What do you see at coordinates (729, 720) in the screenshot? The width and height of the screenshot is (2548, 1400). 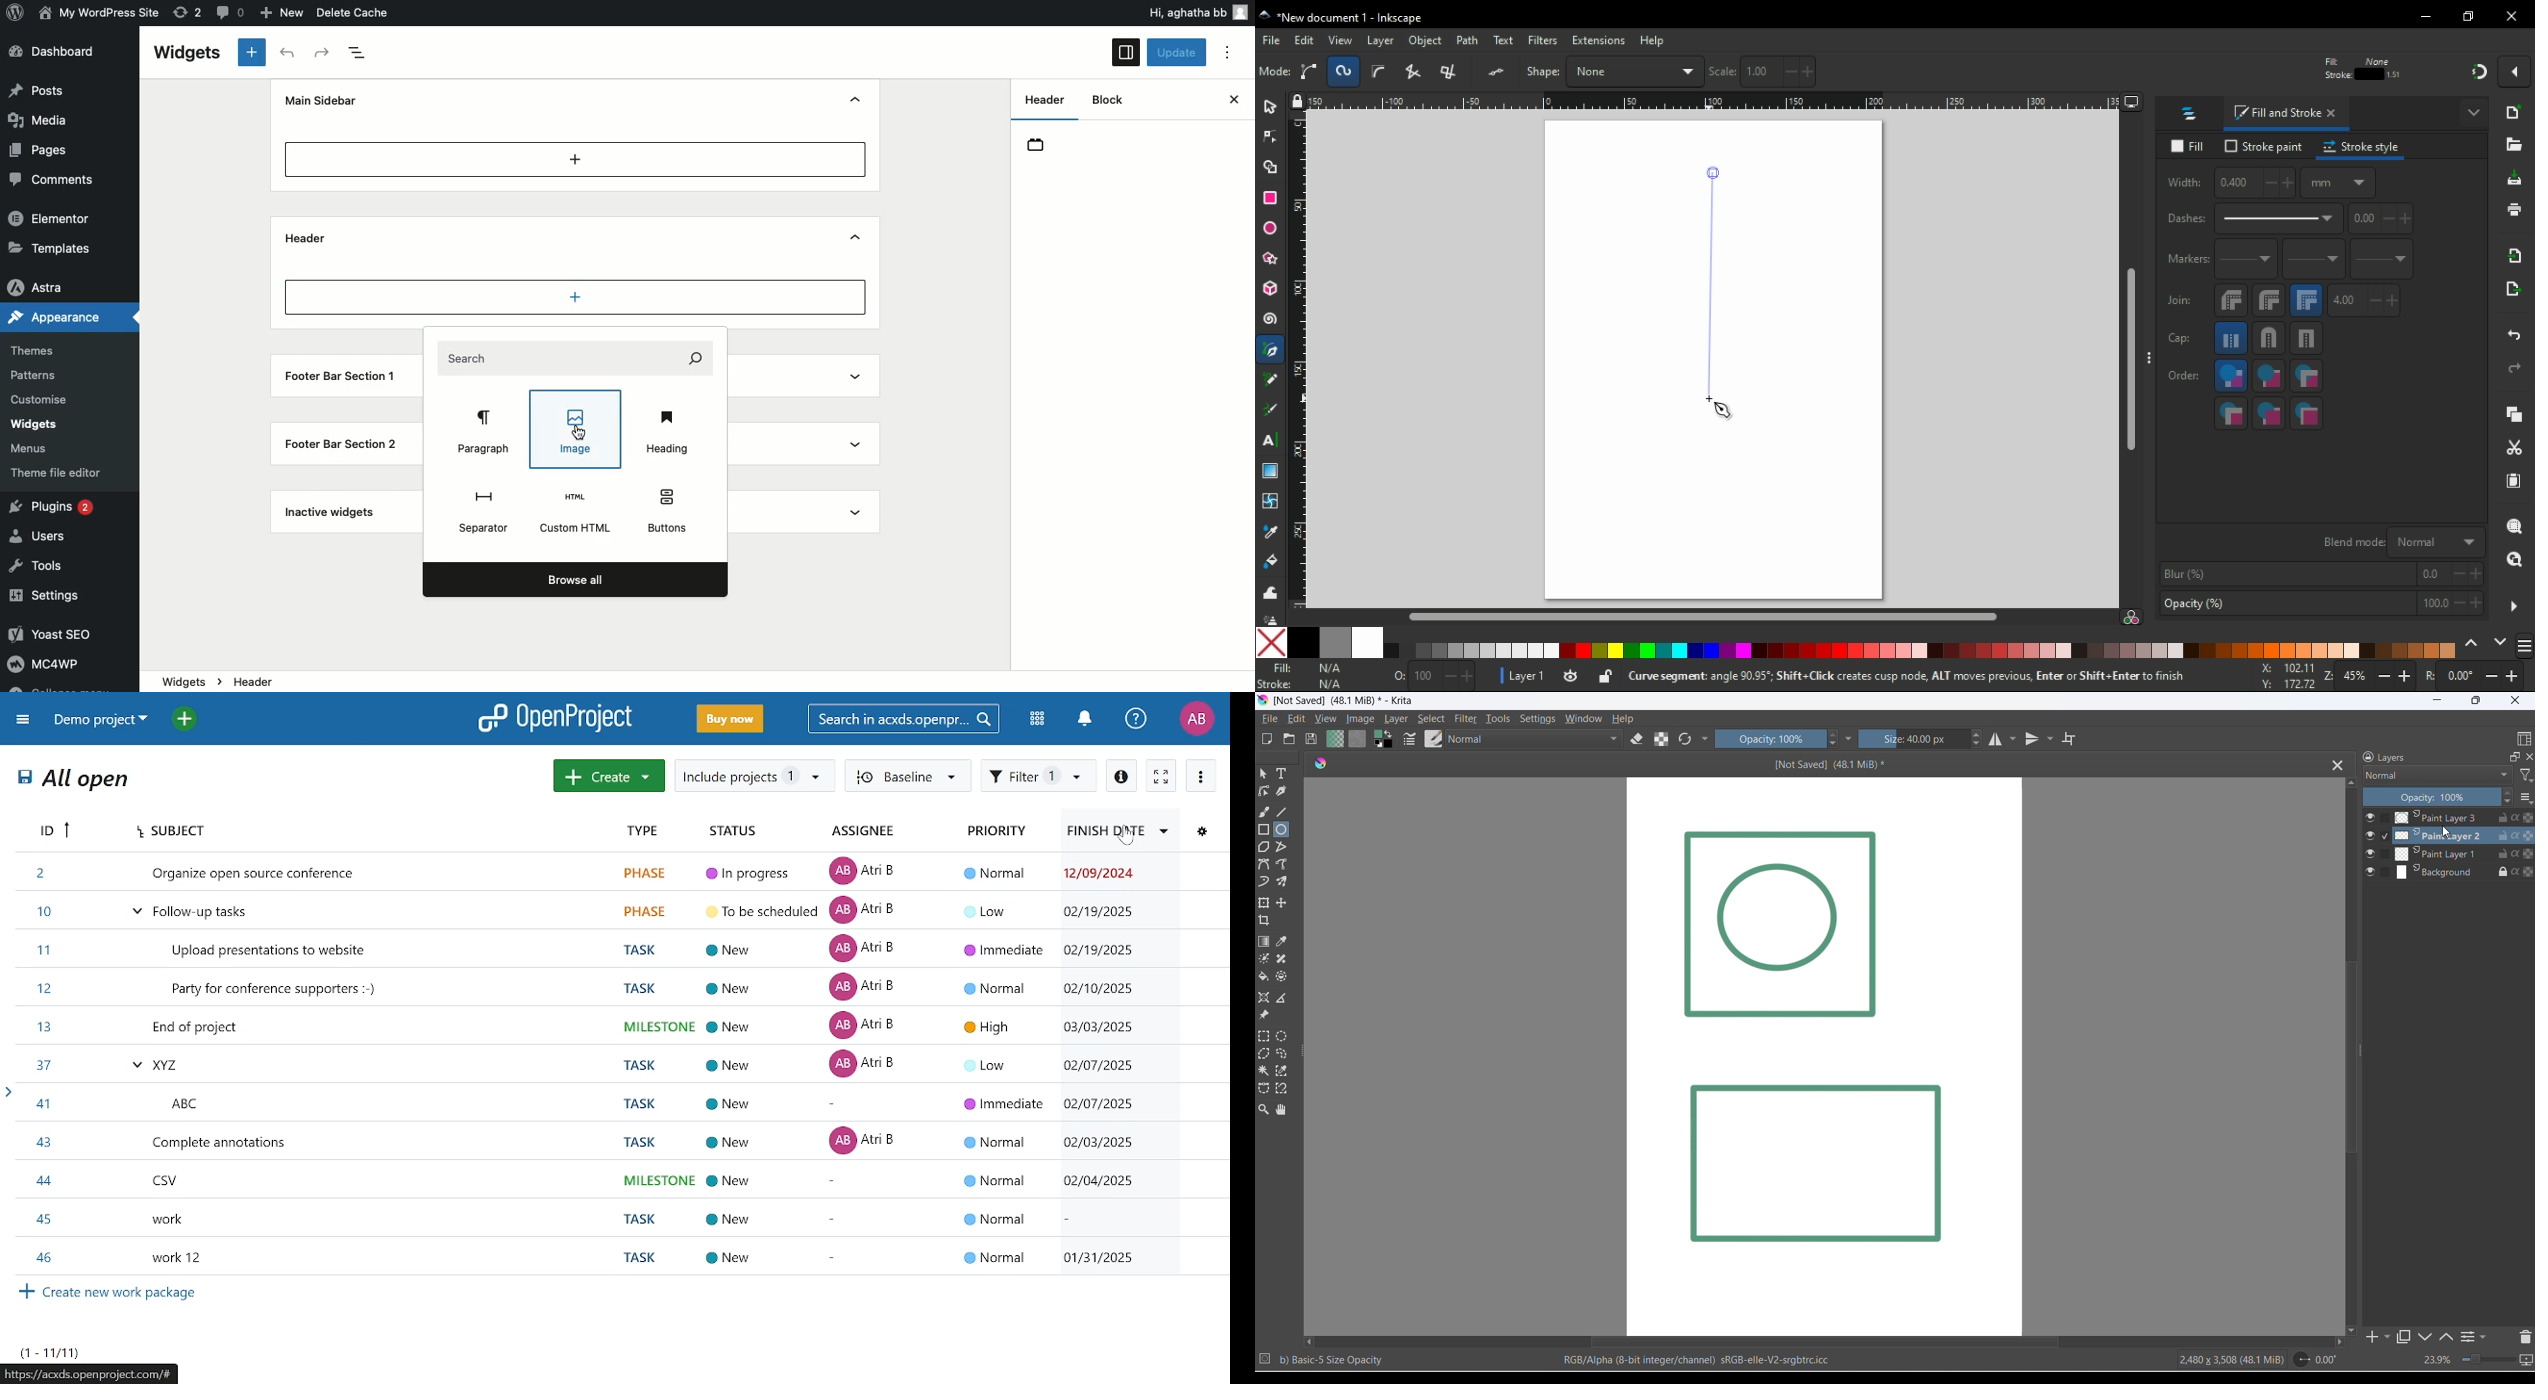 I see `buy now` at bounding box center [729, 720].